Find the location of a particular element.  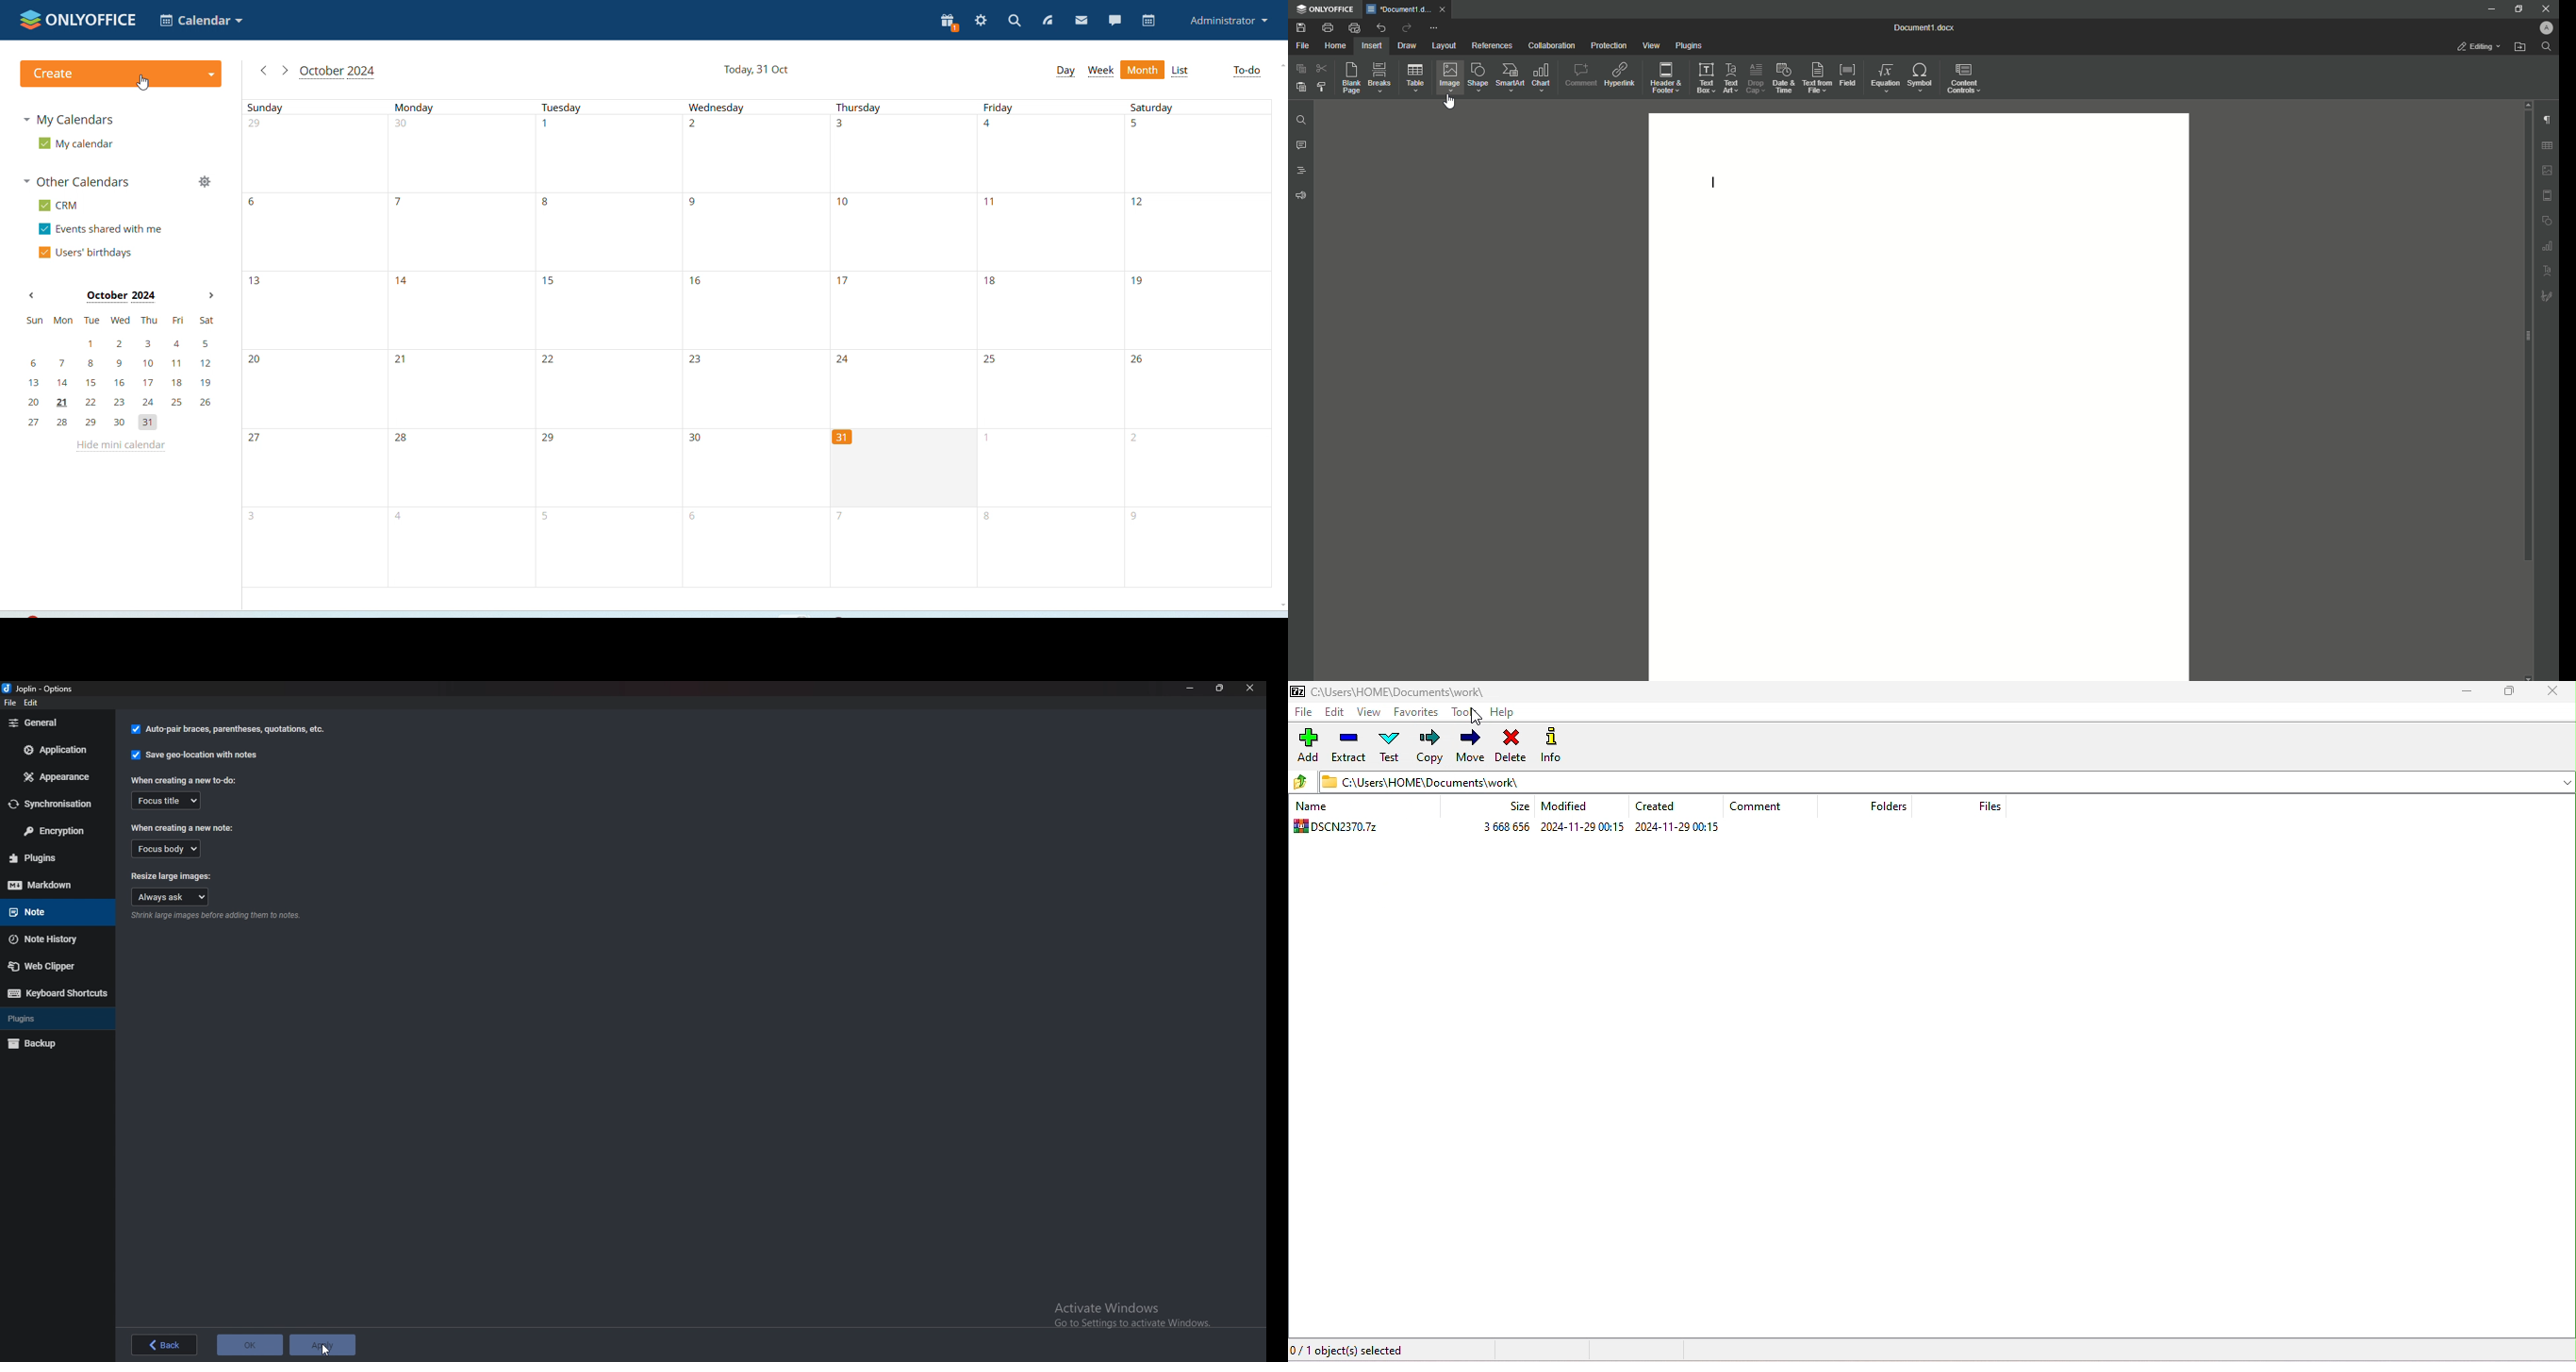

add is located at coordinates (1307, 746).